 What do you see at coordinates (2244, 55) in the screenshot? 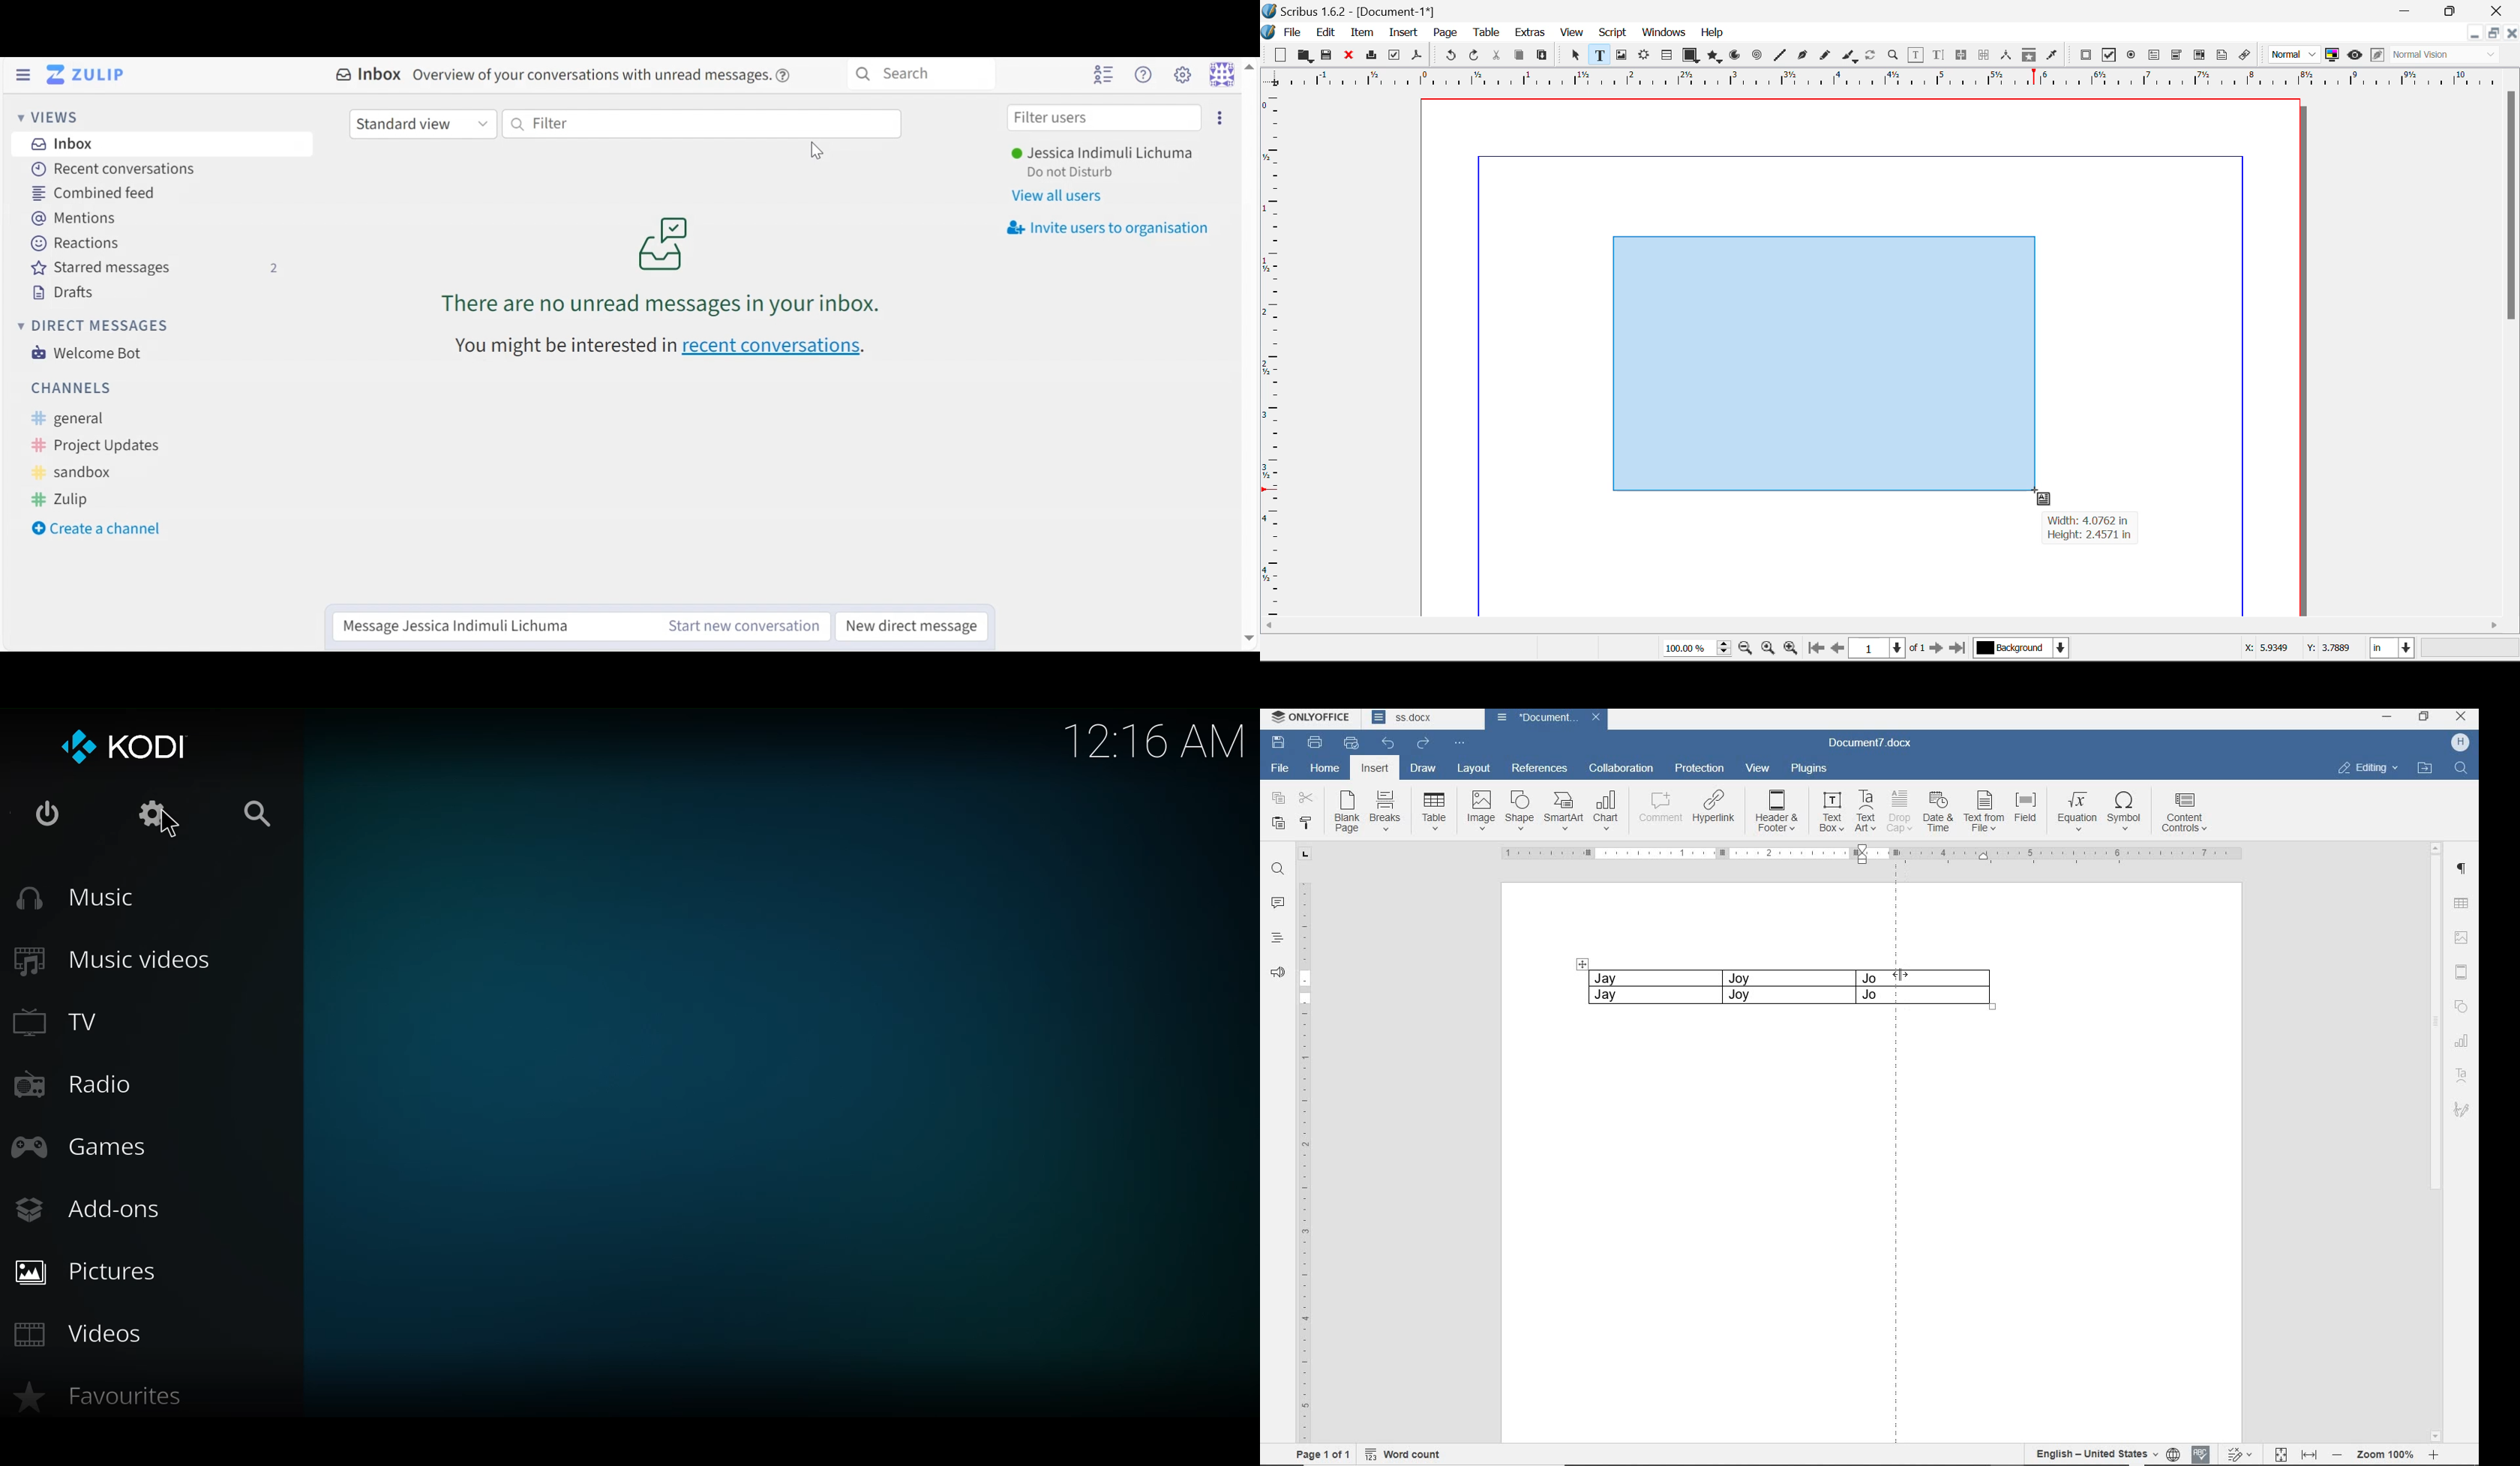
I see `Link Annotation` at bounding box center [2244, 55].